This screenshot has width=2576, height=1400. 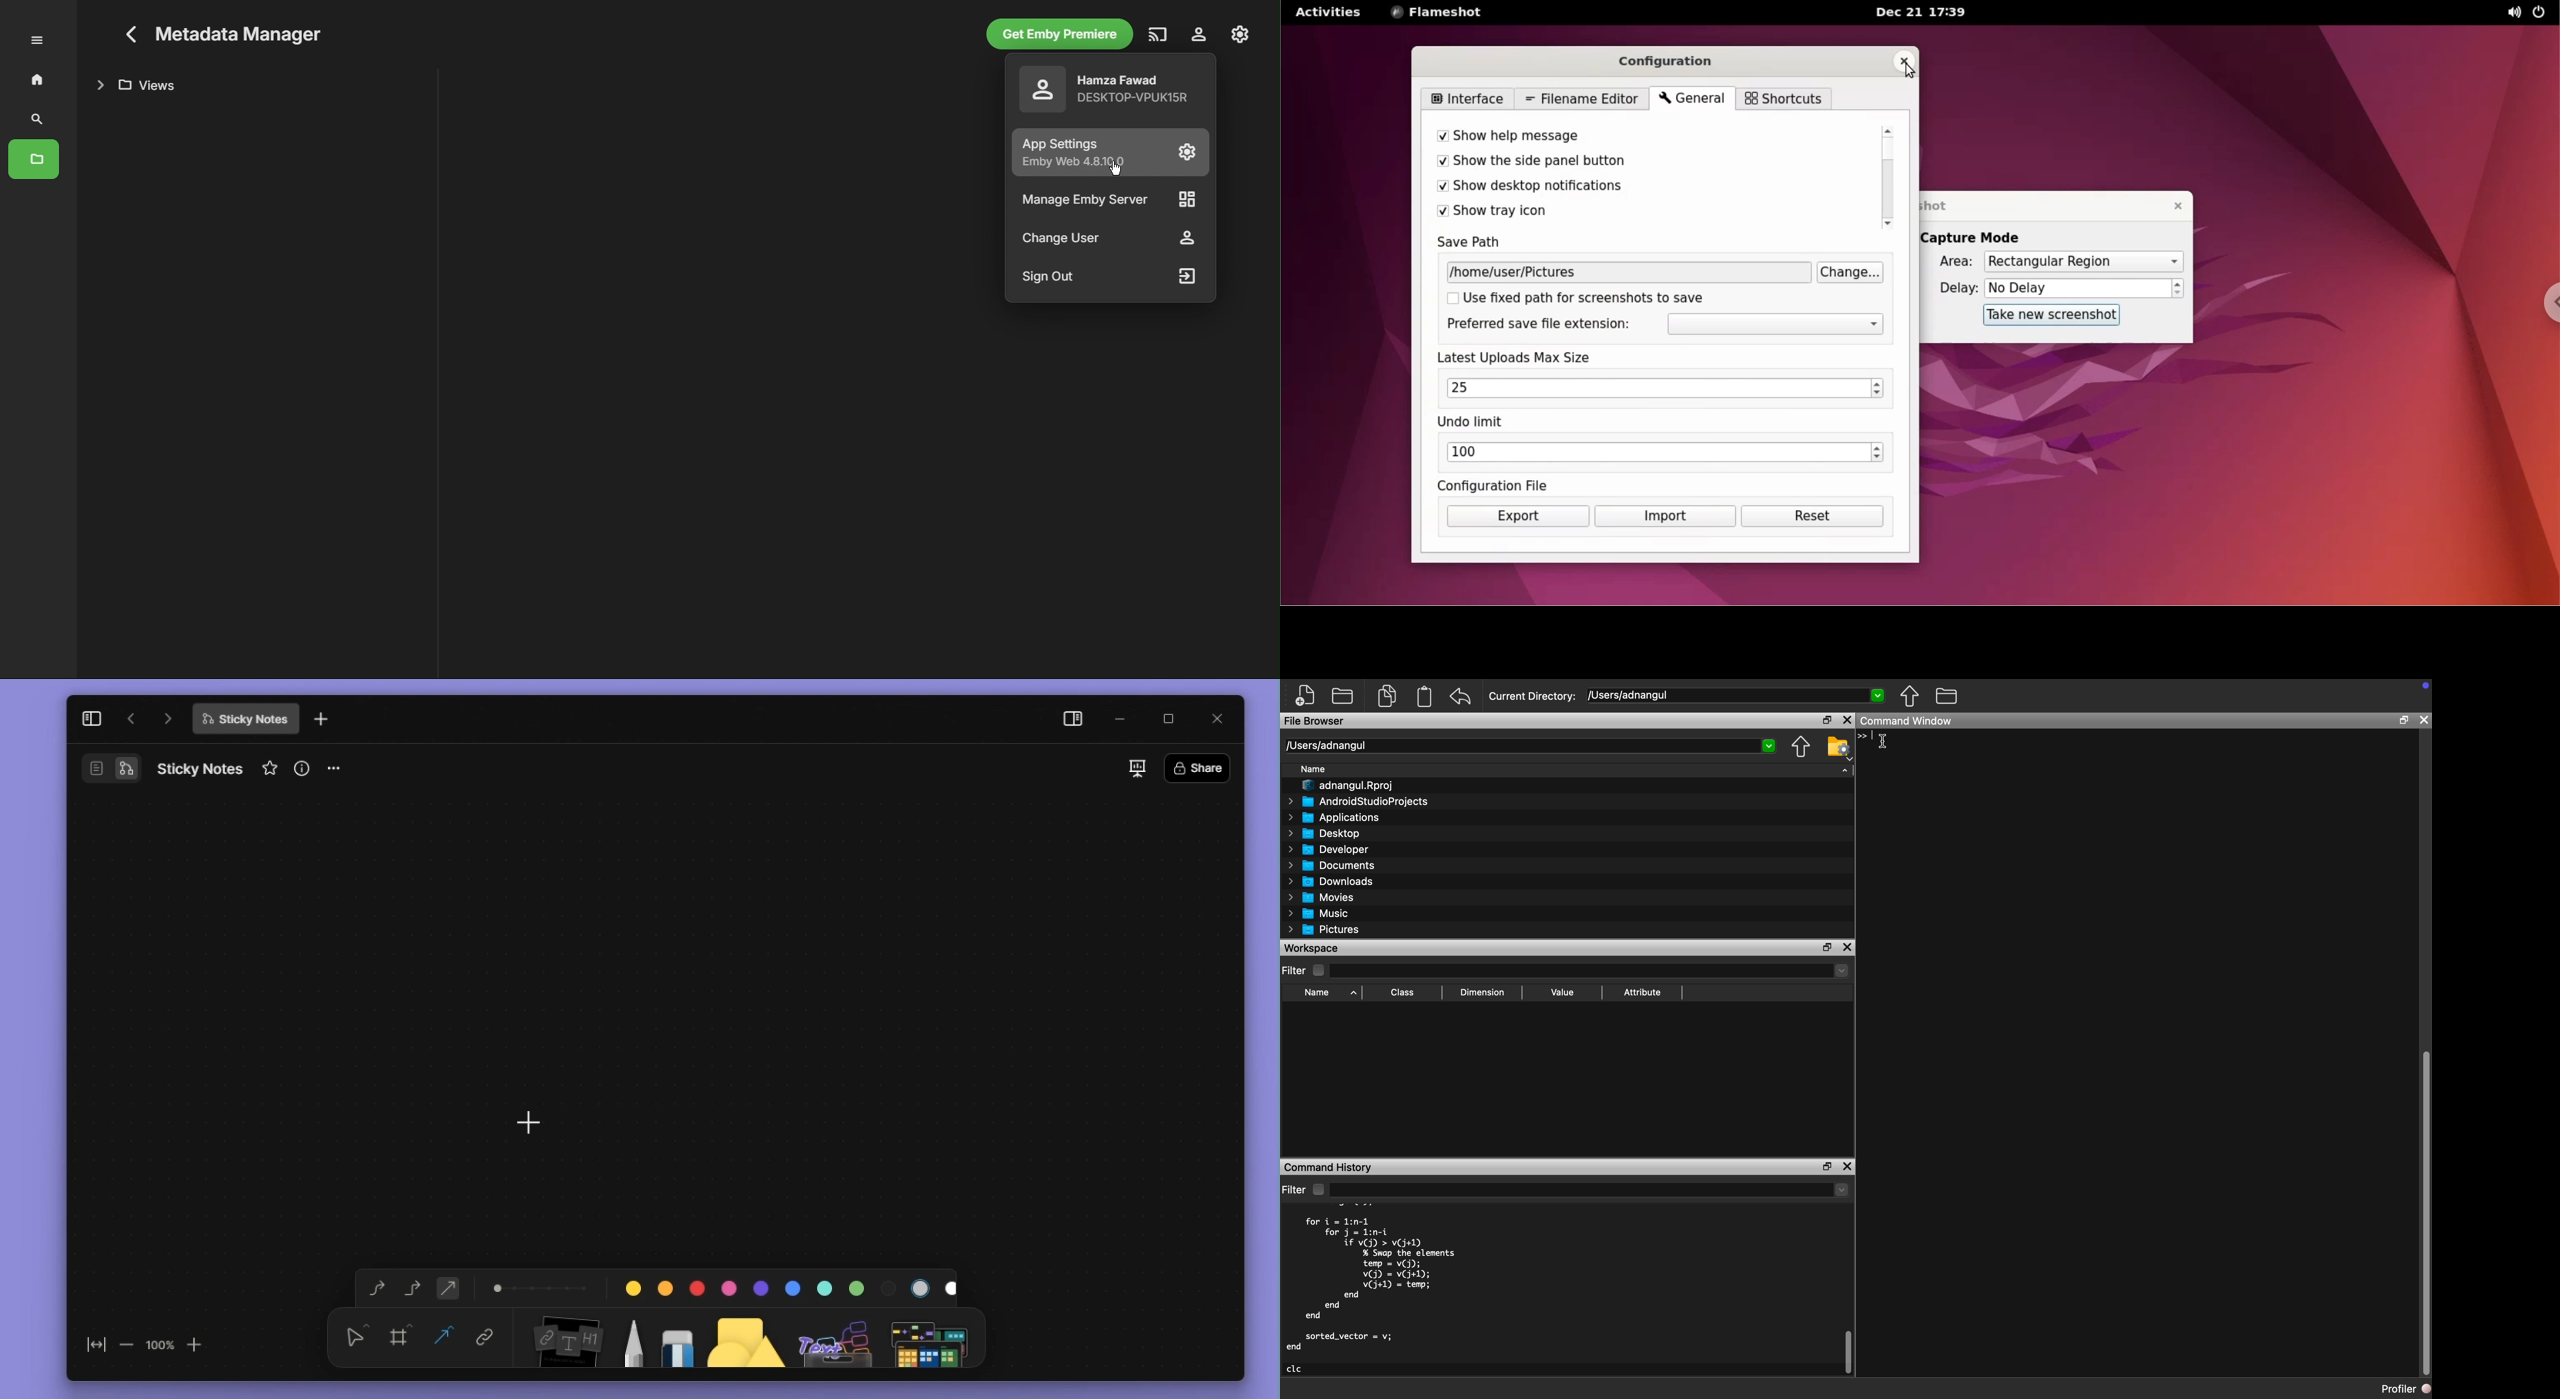 What do you see at coordinates (1057, 34) in the screenshot?
I see `Get Emby Premiere` at bounding box center [1057, 34].